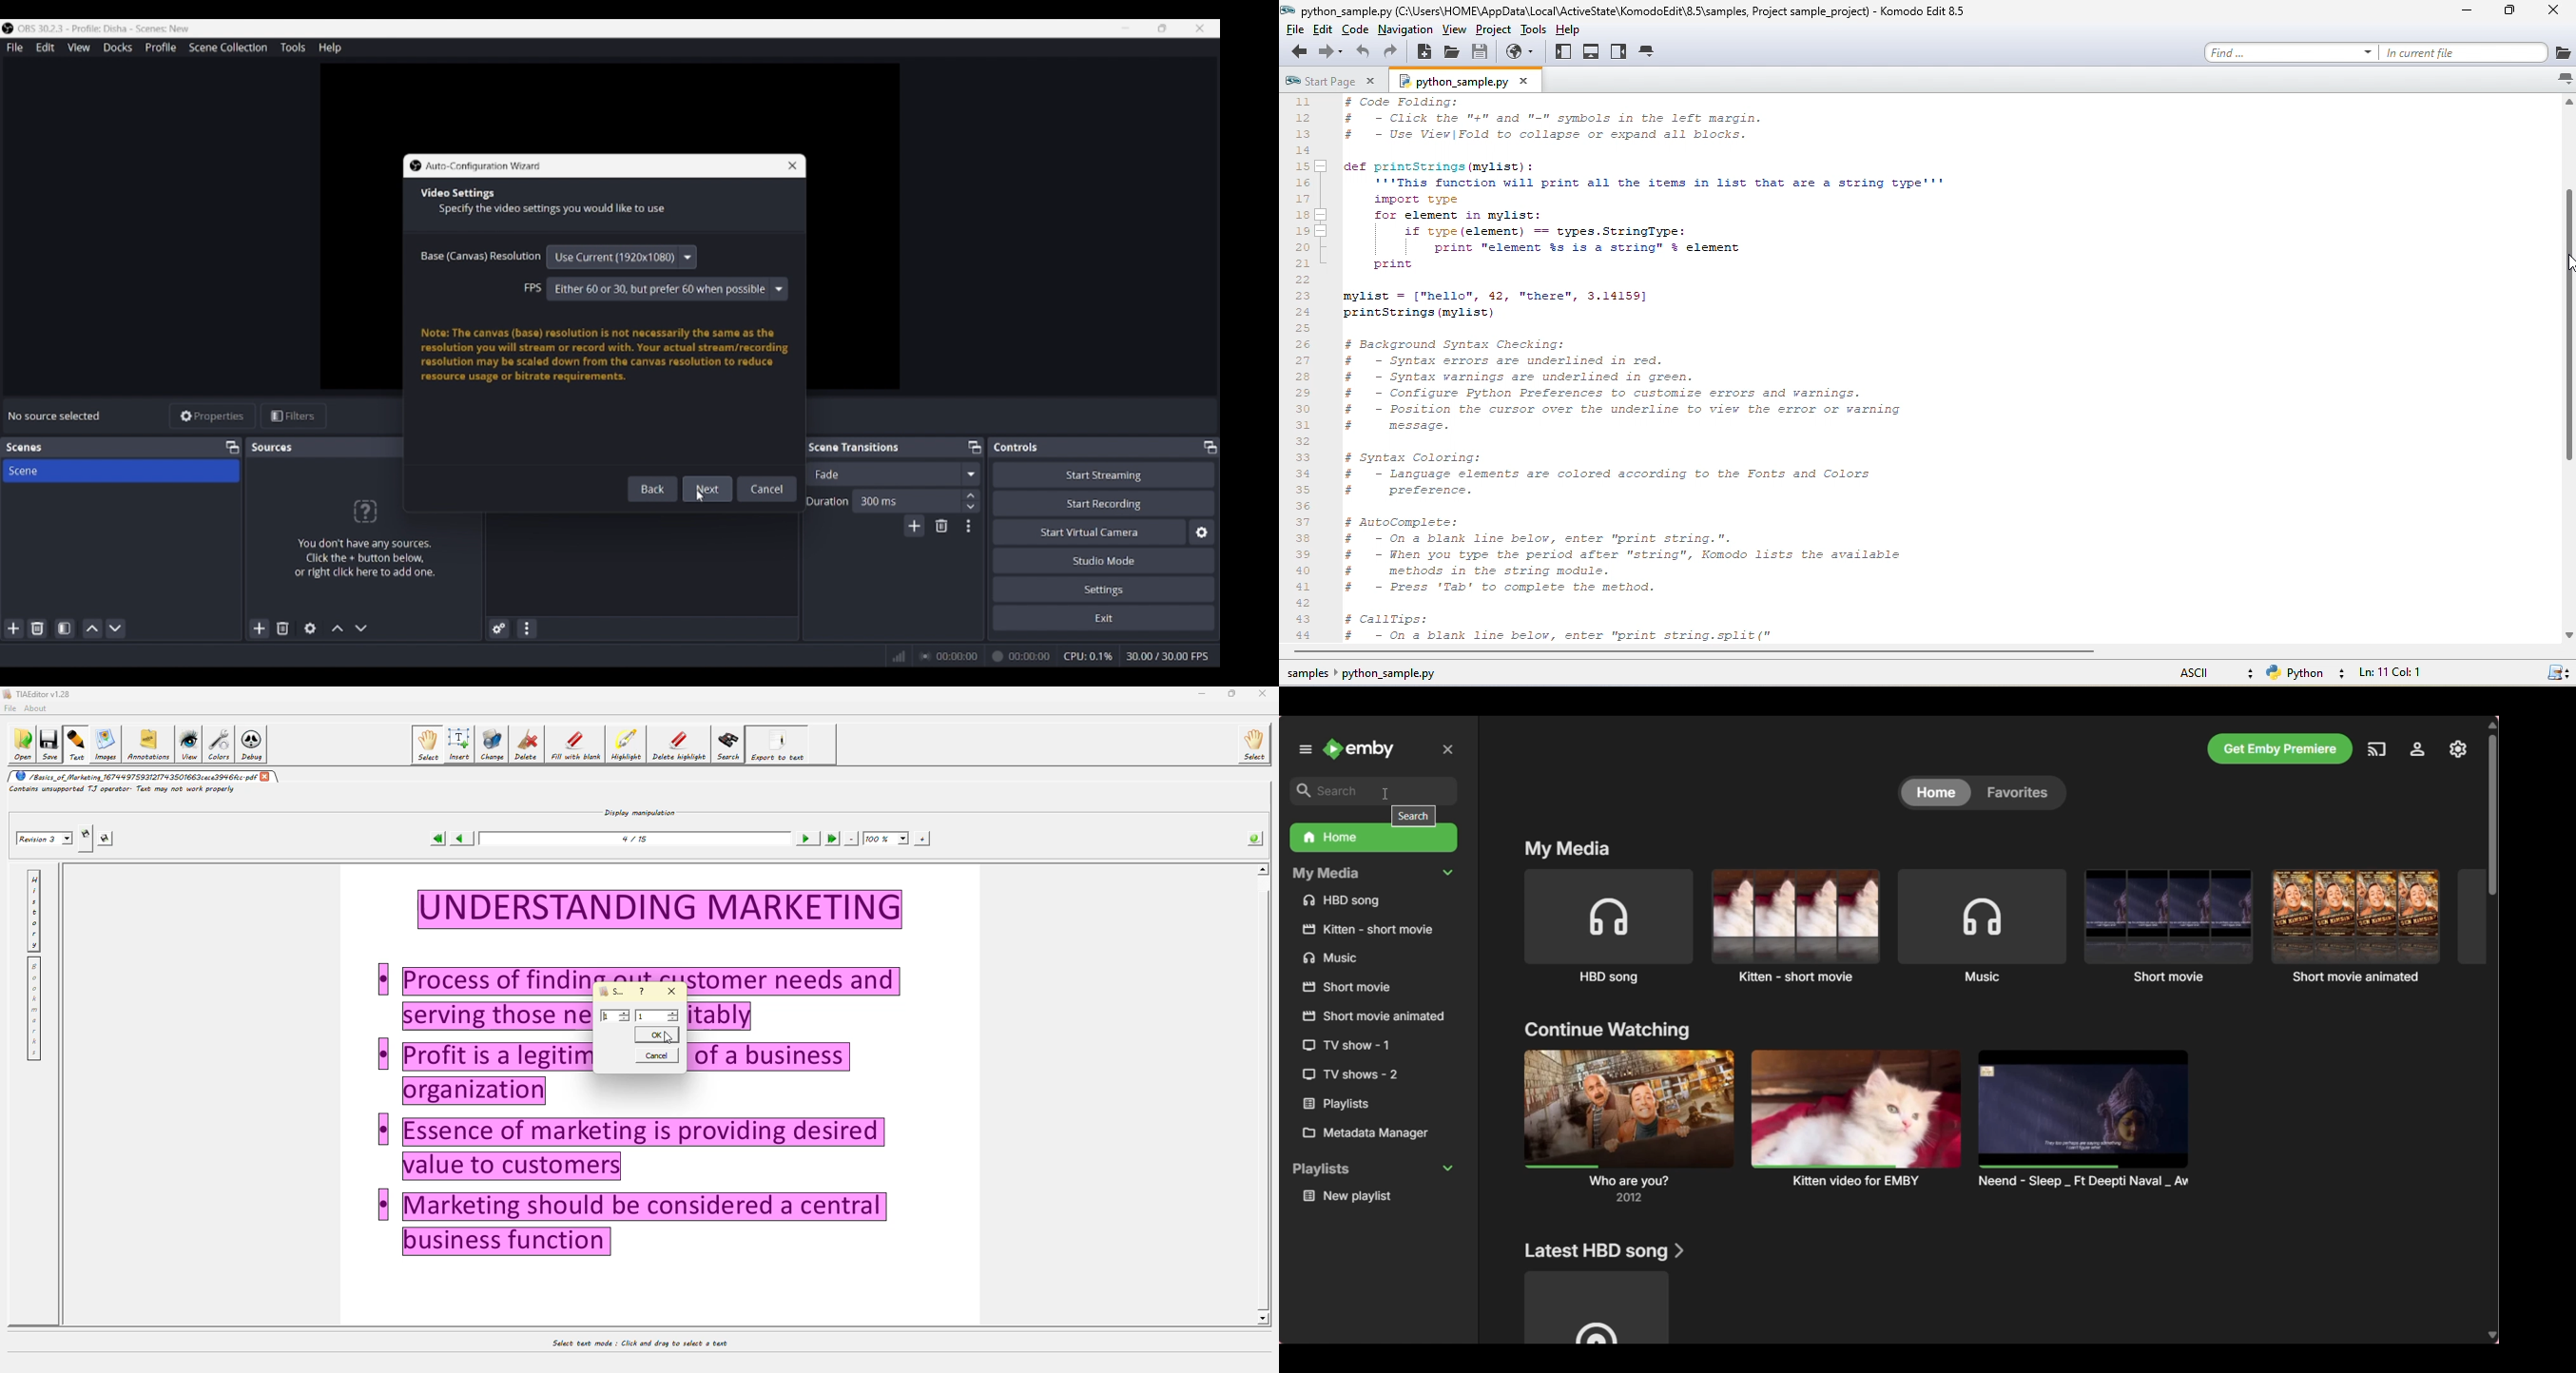  I want to click on info, so click(1252, 839).